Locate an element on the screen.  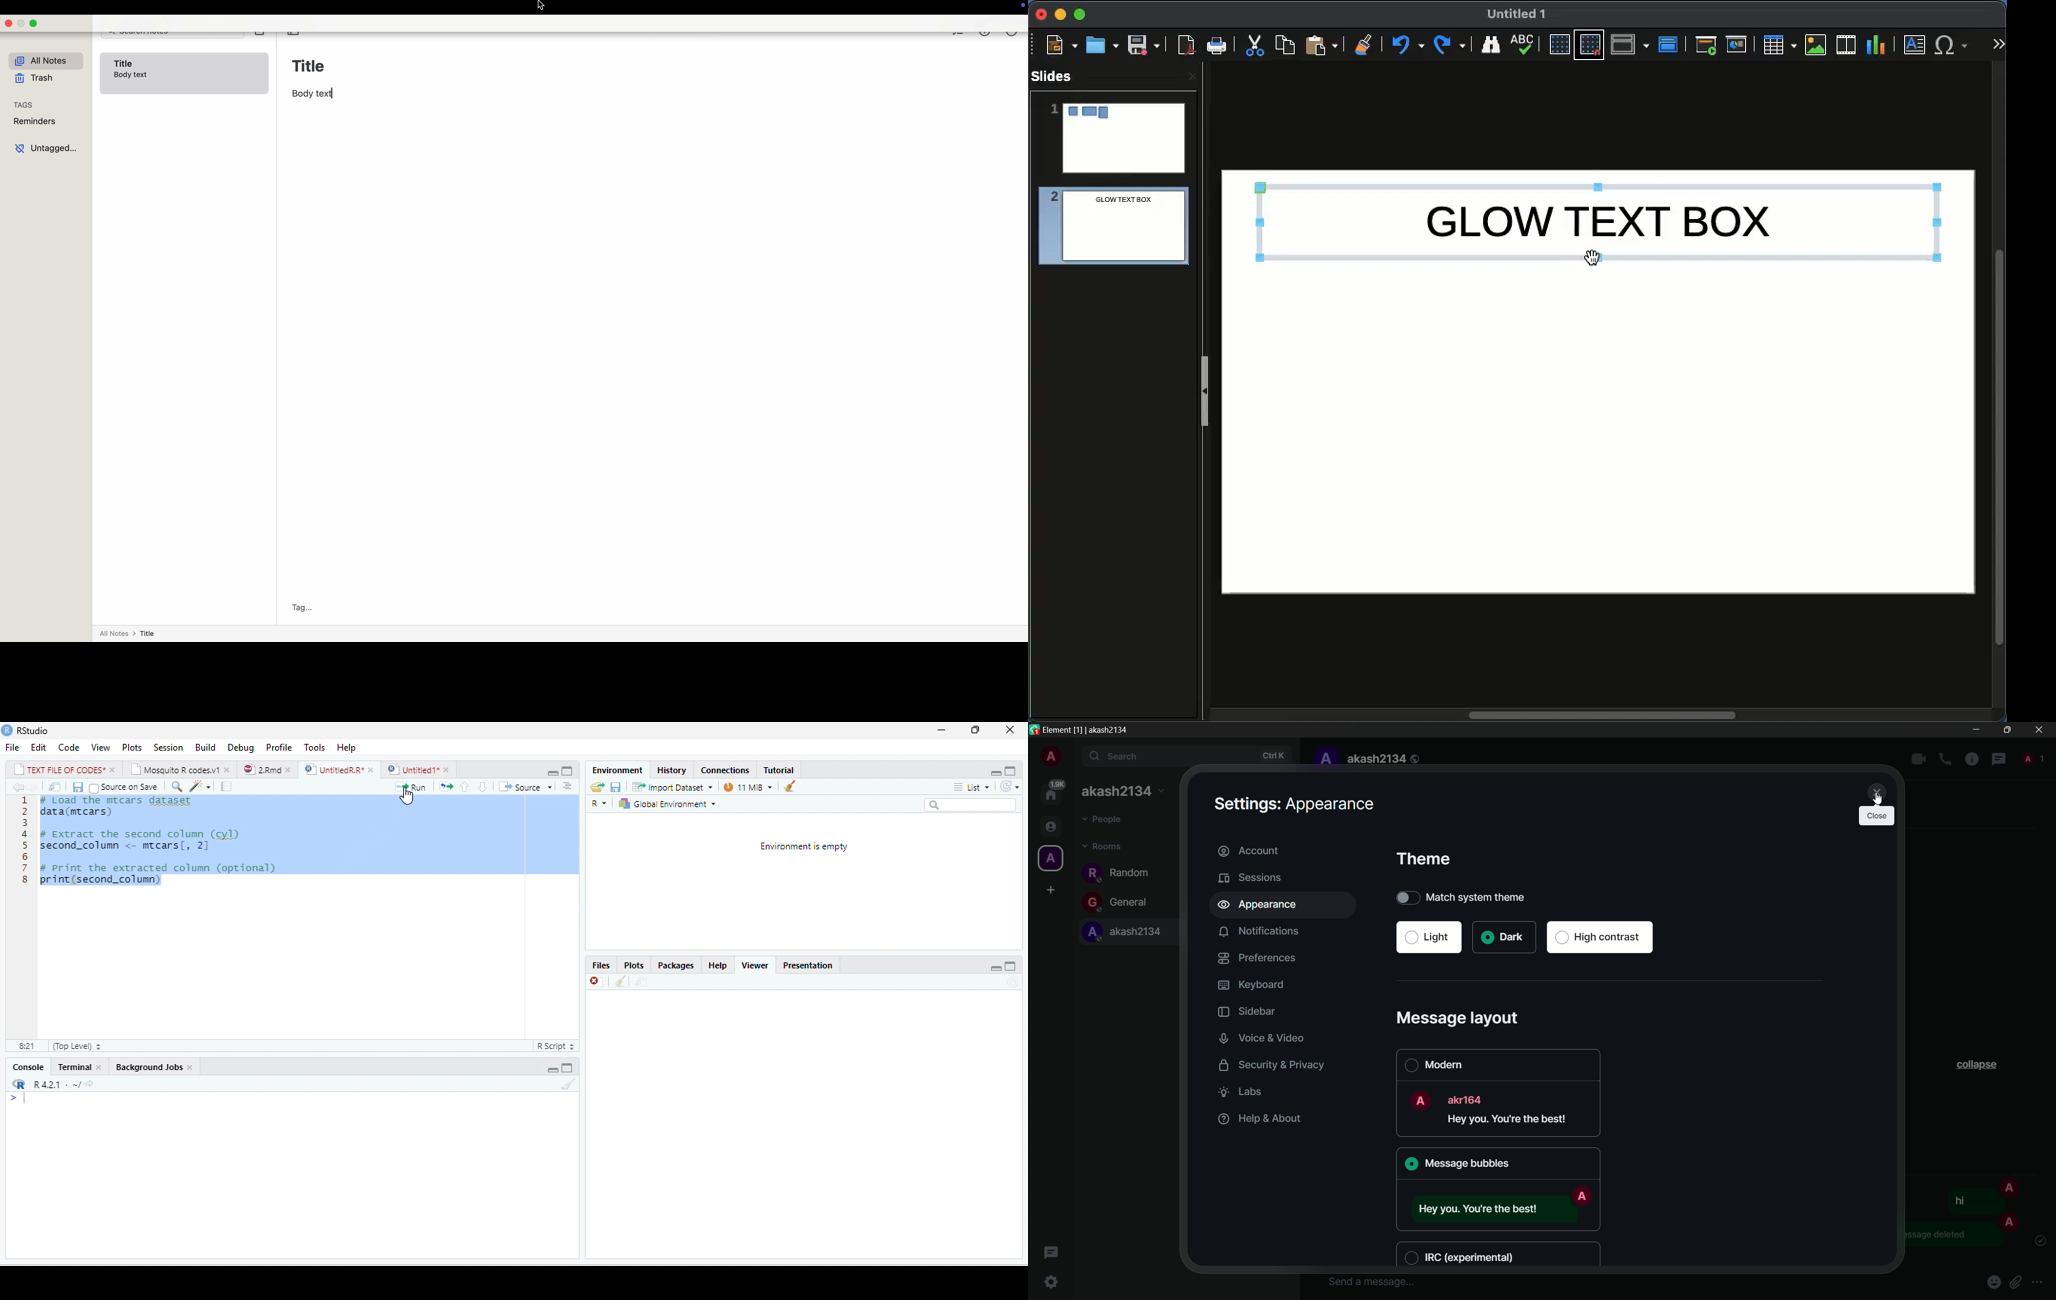
maximize is located at coordinates (1012, 965).